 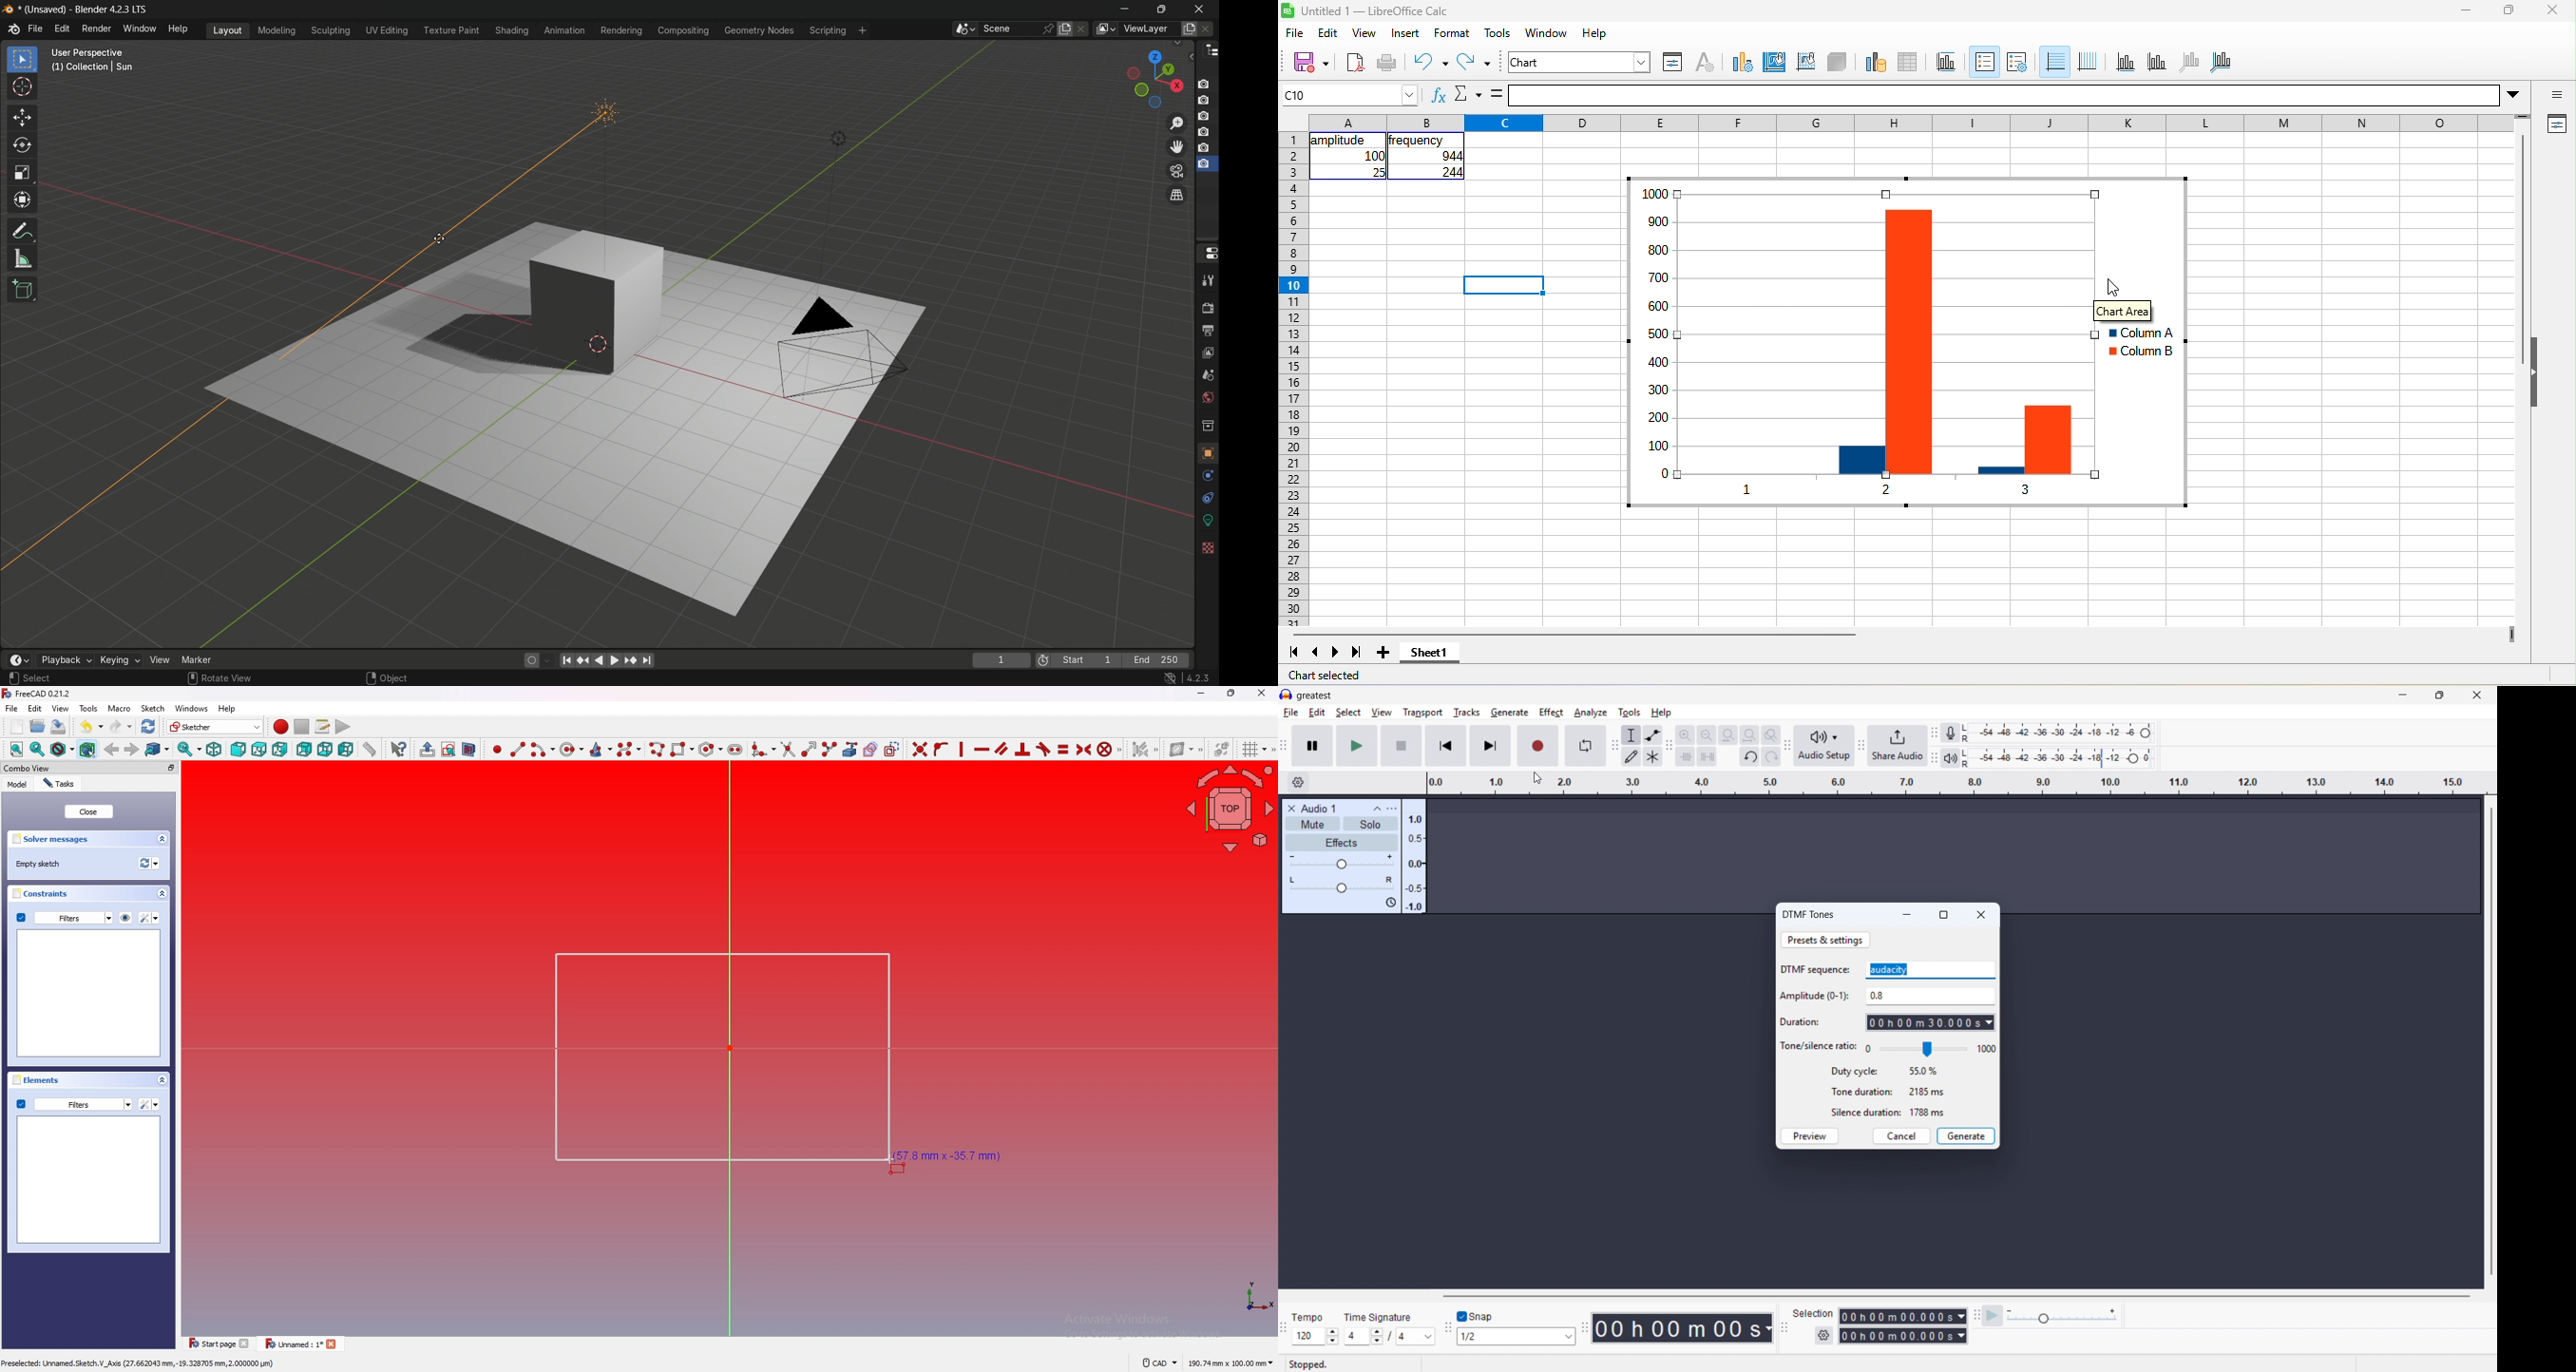 I want to click on 244, so click(x=1449, y=173).